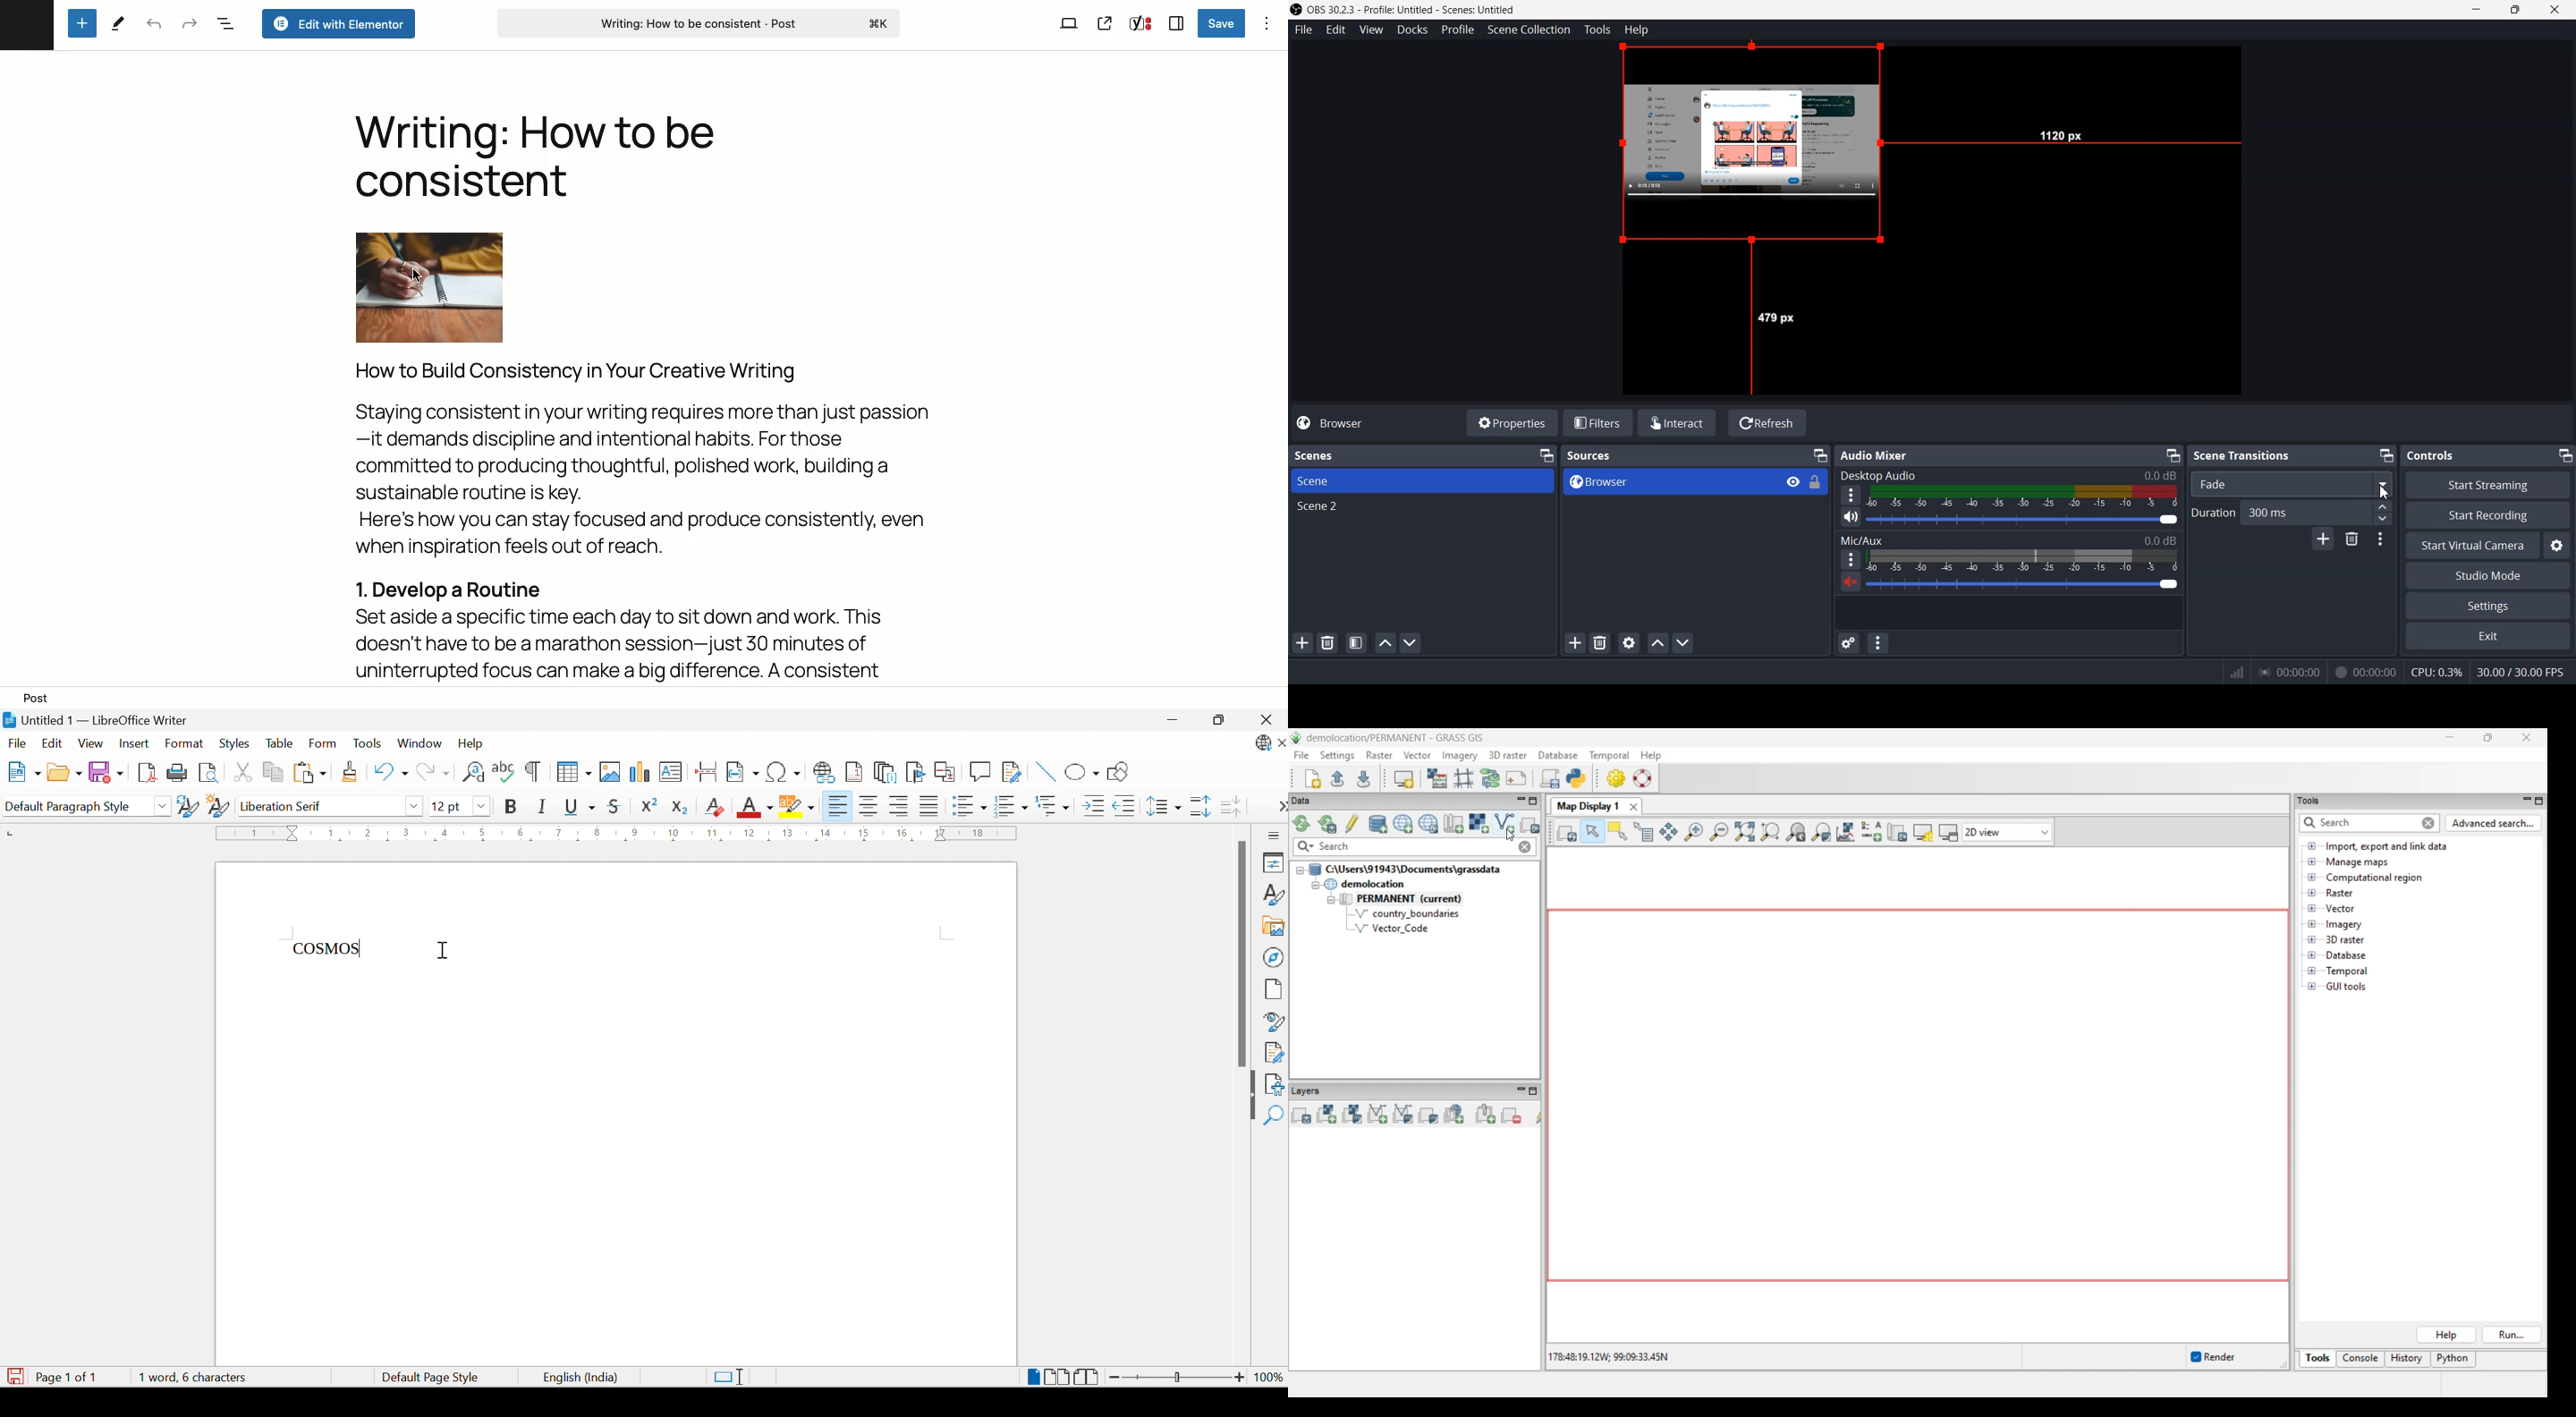 The width and height of the screenshot is (2576, 1428). What do you see at coordinates (413, 805) in the screenshot?
I see `Drop Down` at bounding box center [413, 805].